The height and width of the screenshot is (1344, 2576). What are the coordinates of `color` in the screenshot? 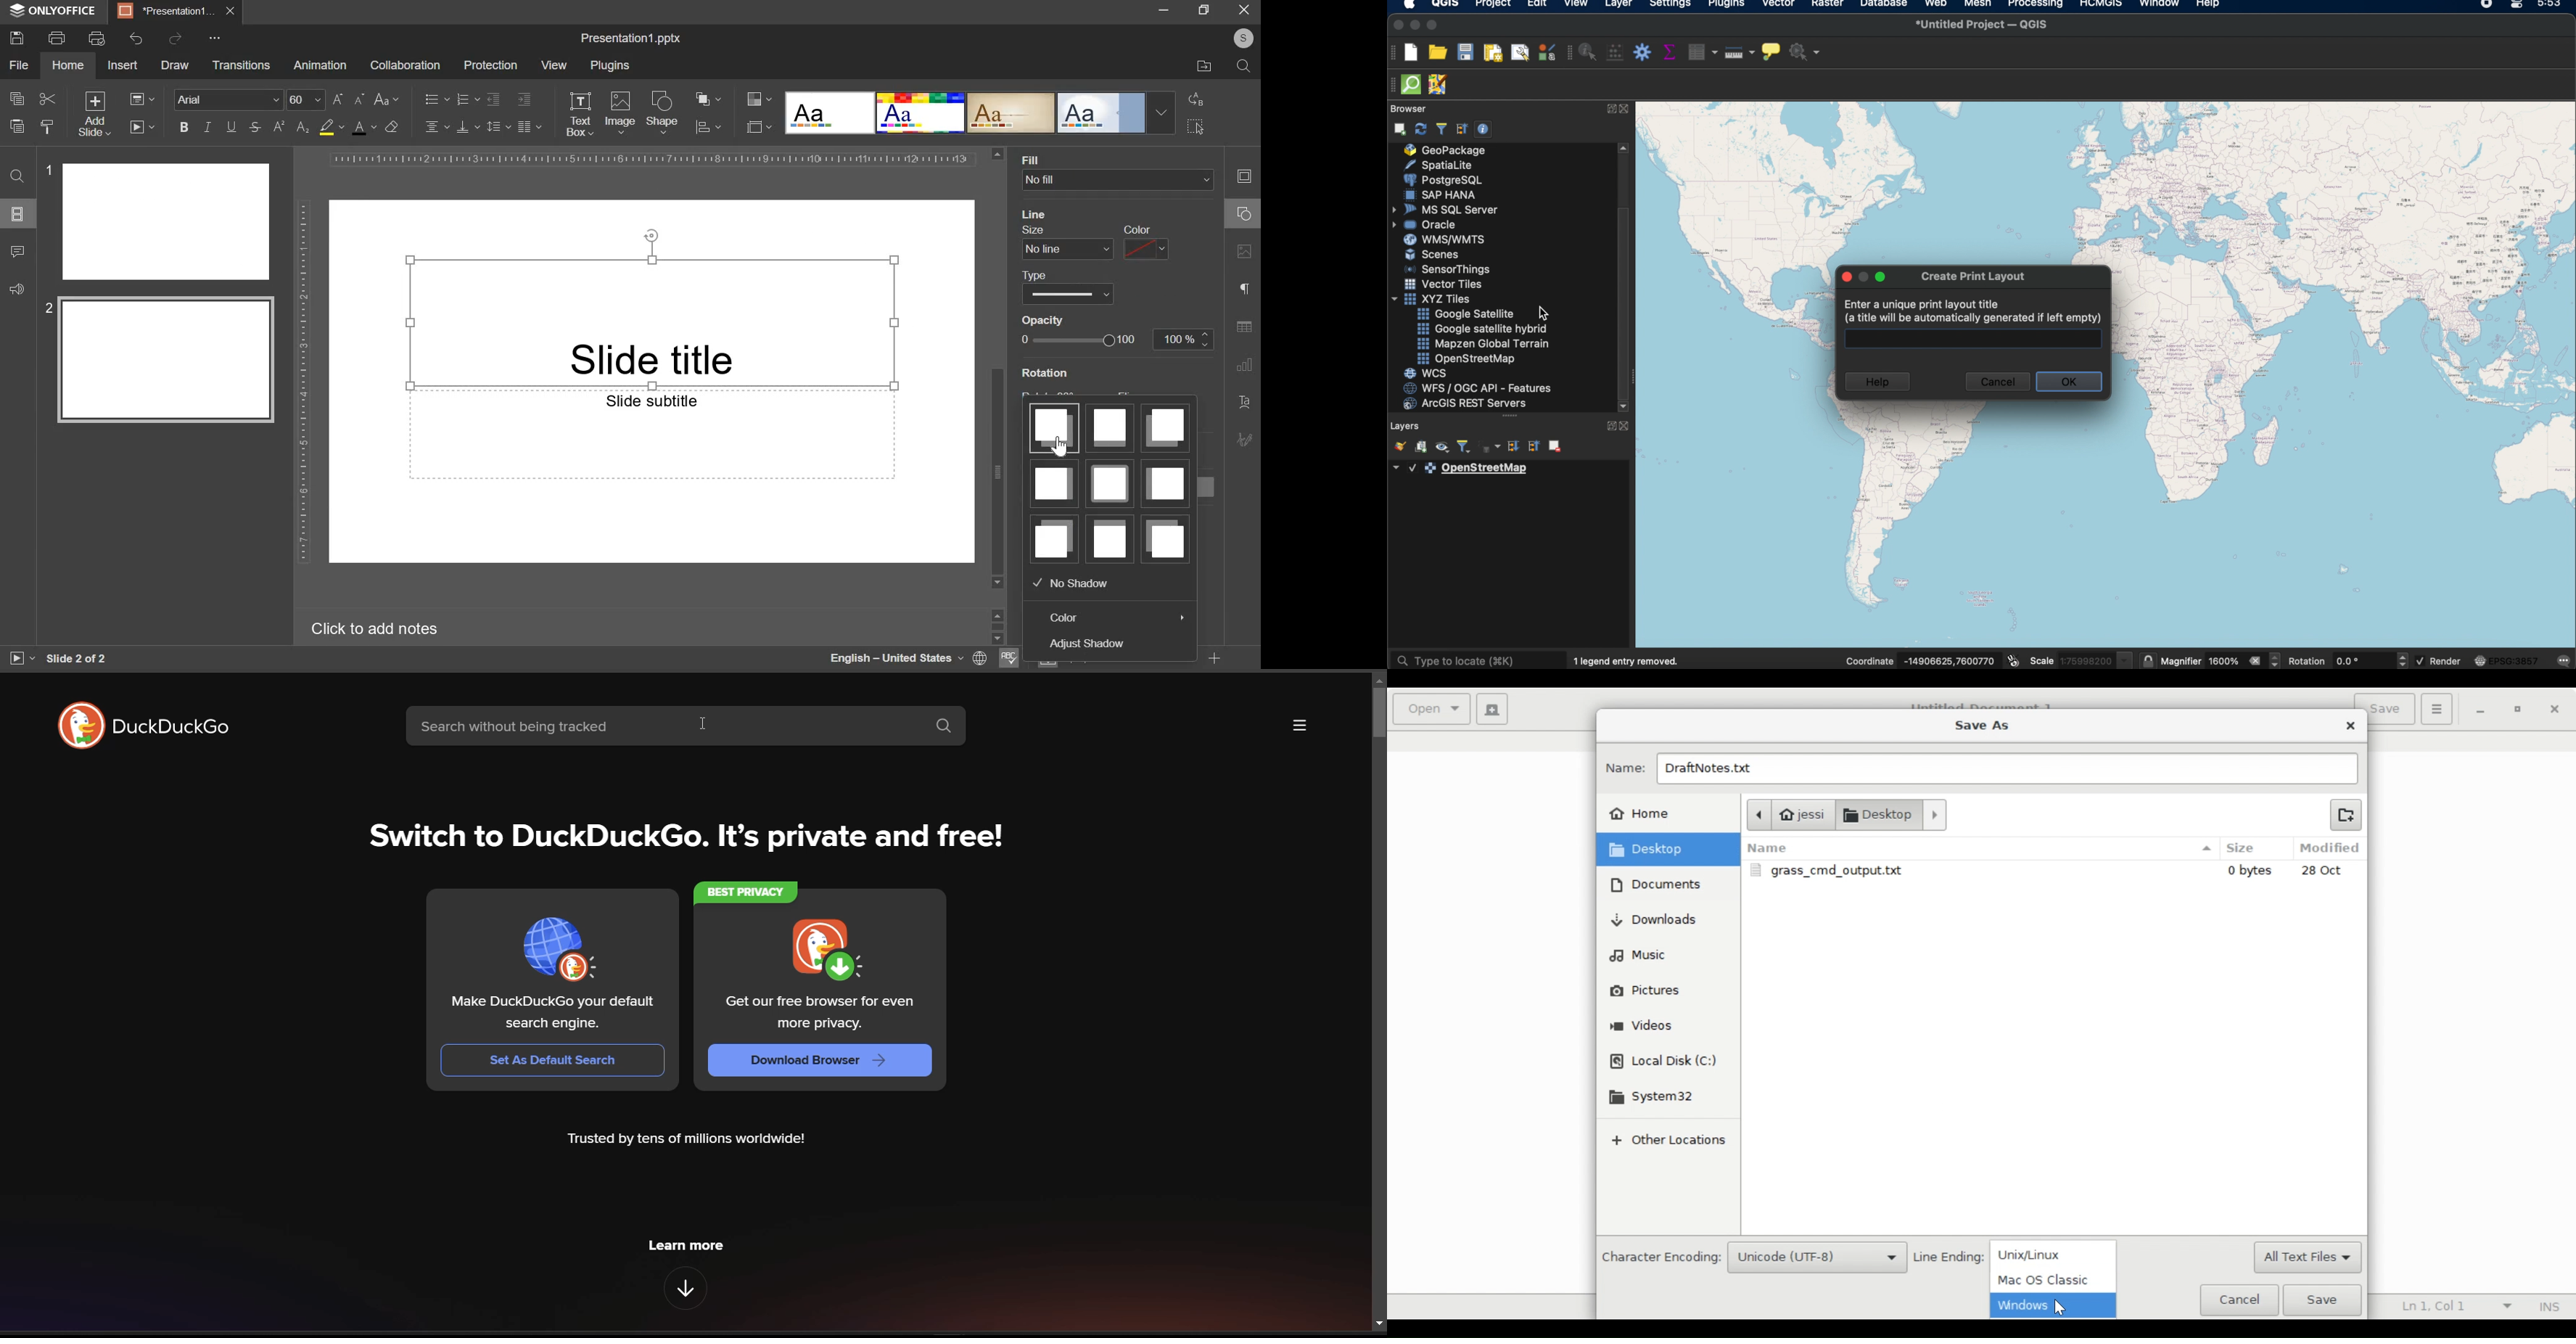 It's located at (1065, 618).